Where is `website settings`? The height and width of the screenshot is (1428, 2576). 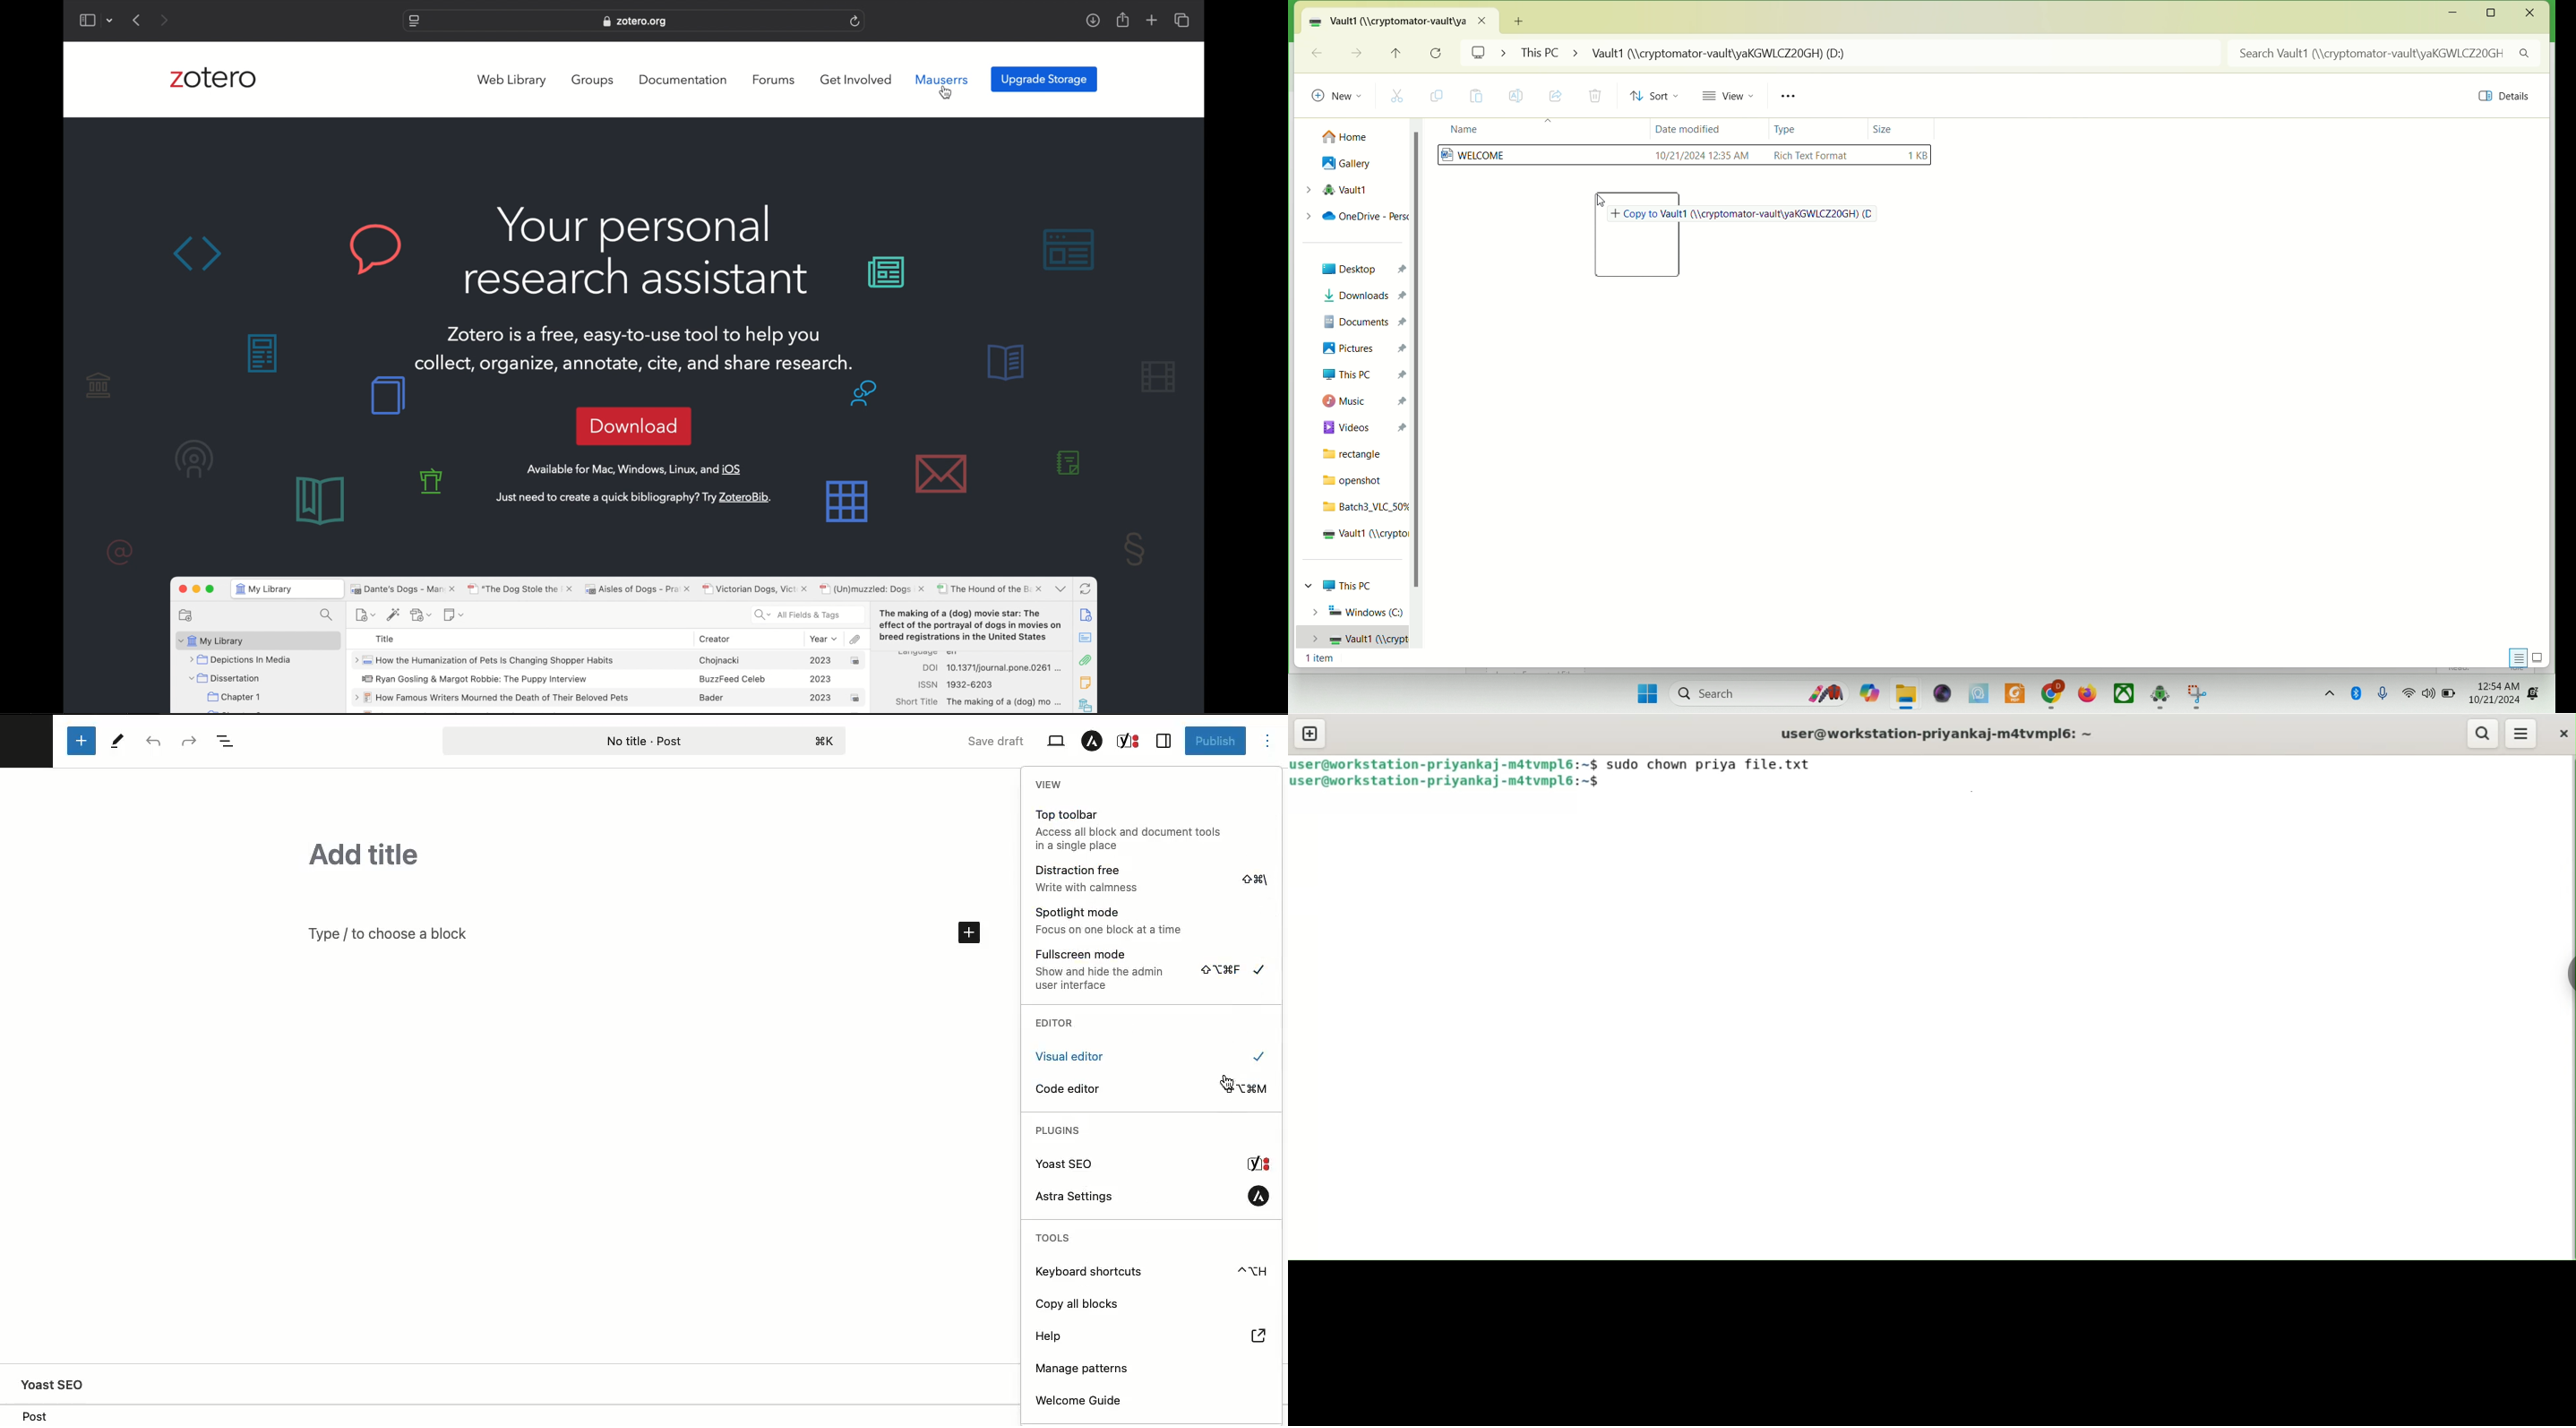 website settings is located at coordinates (413, 22).